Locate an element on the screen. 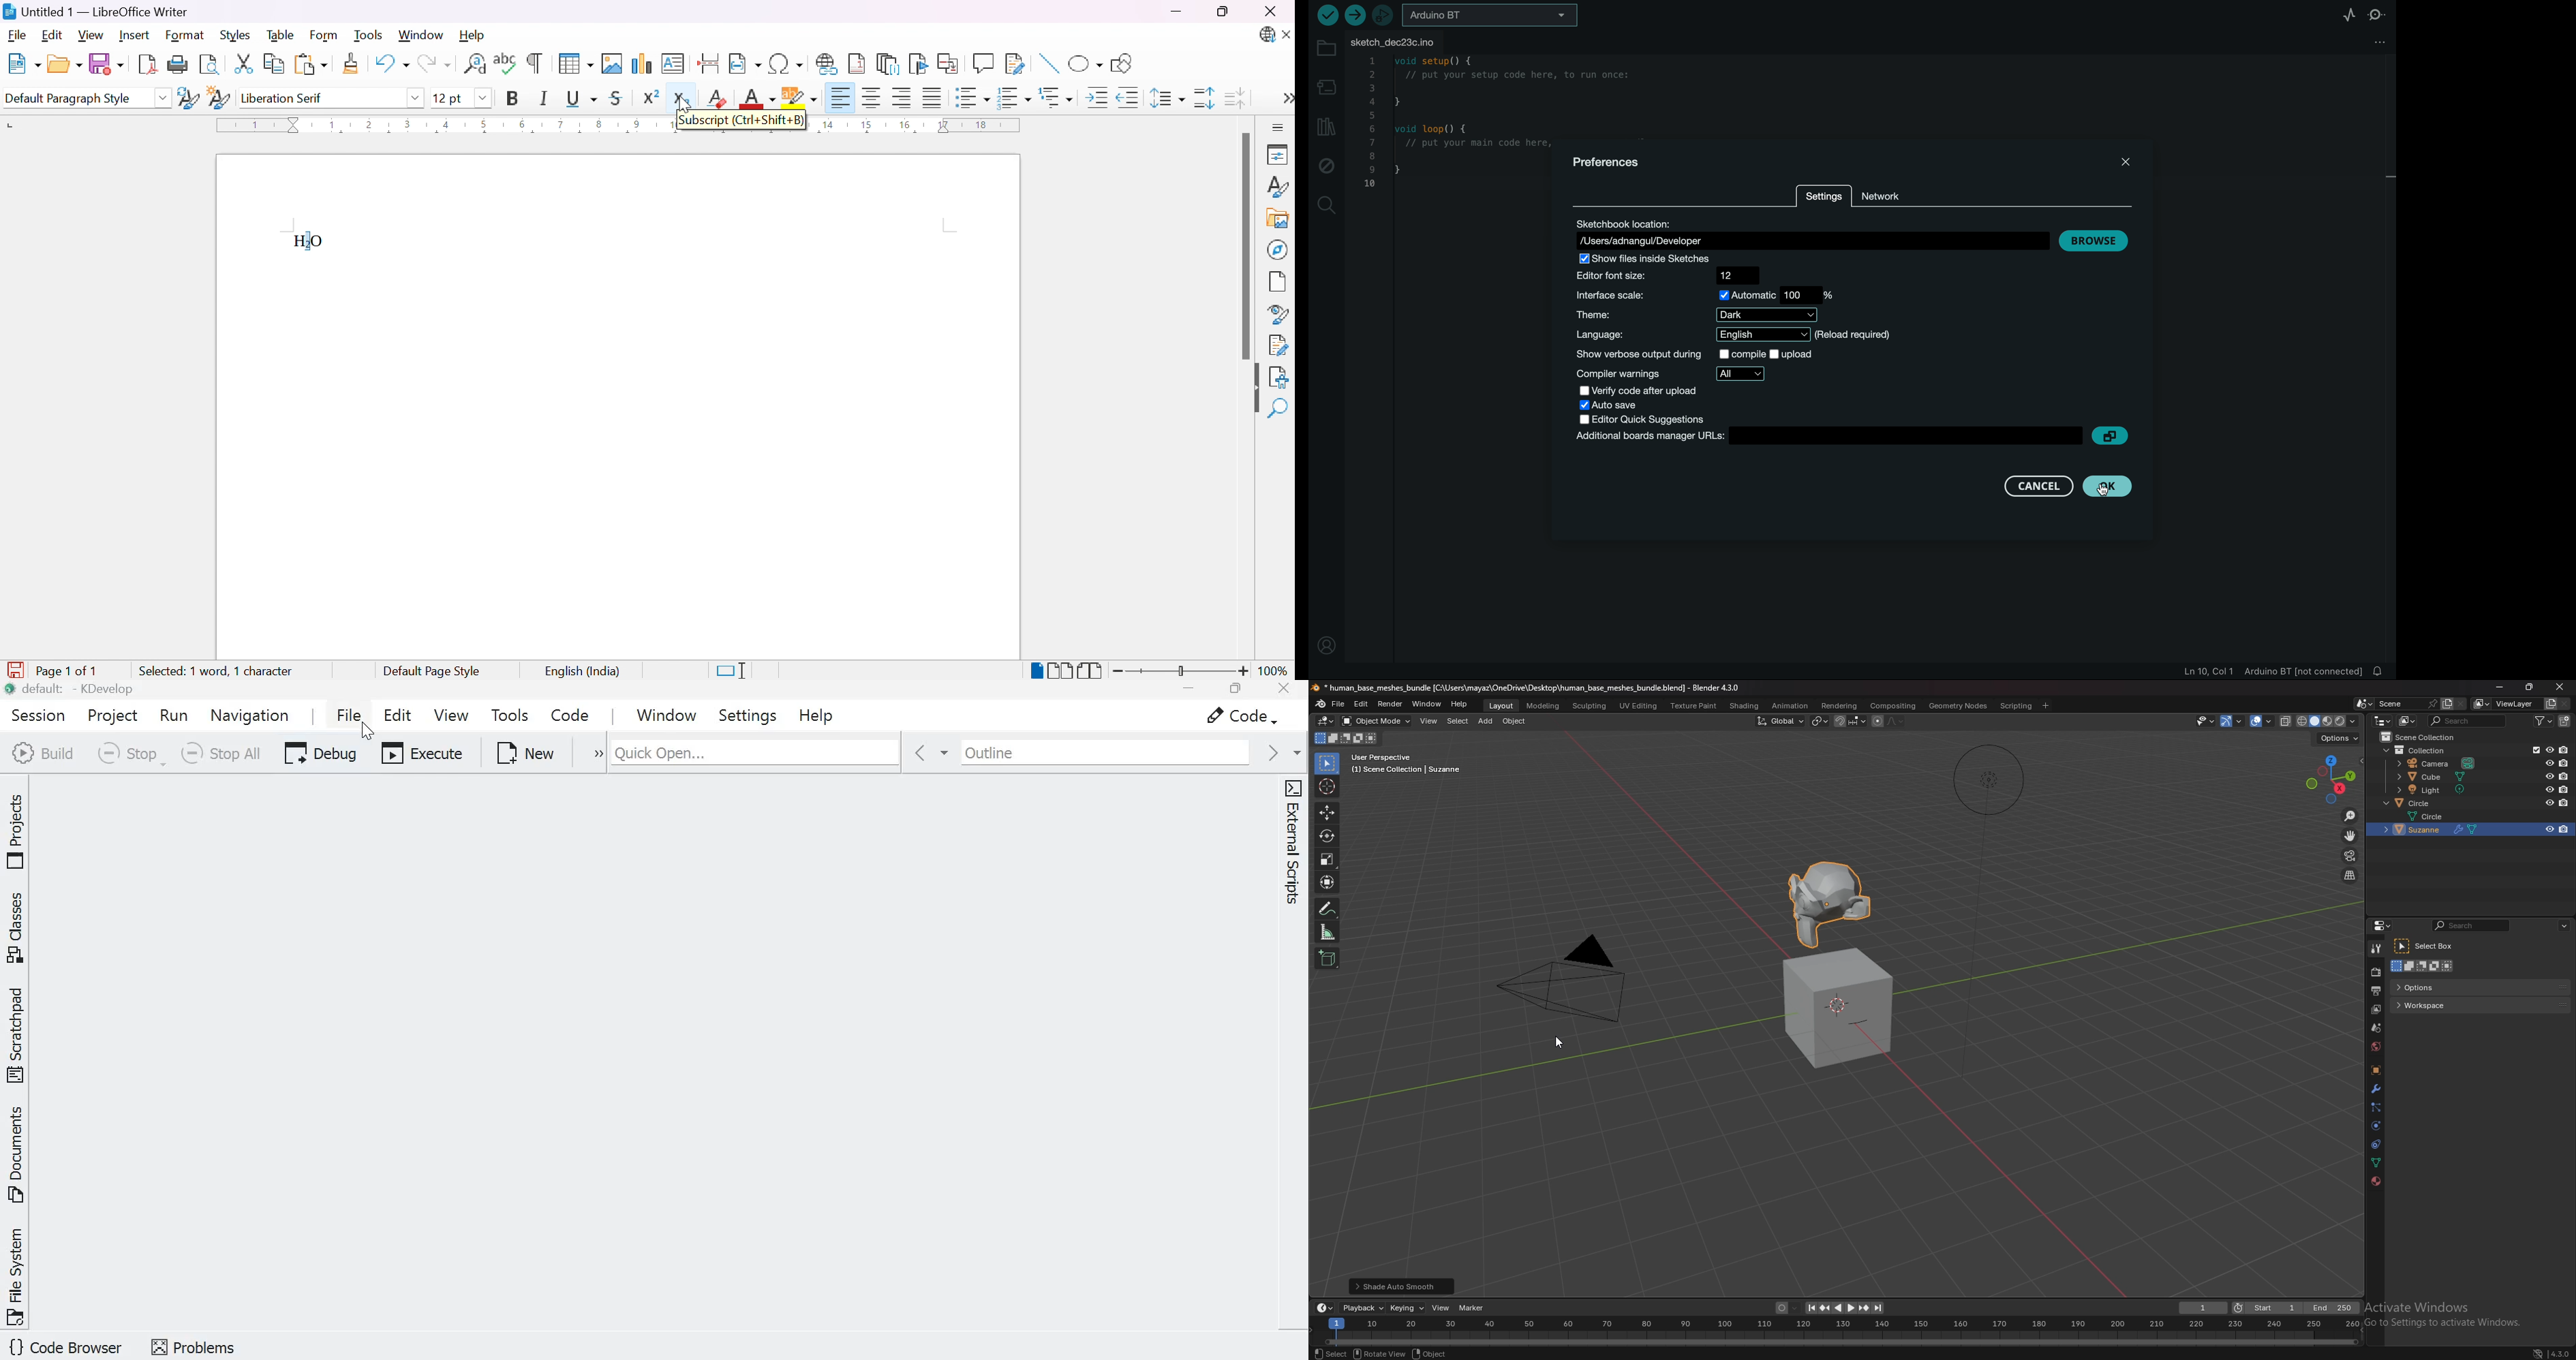 This screenshot has width=2576, height=1372. Select outline format is located at coordinates (1059, 98).